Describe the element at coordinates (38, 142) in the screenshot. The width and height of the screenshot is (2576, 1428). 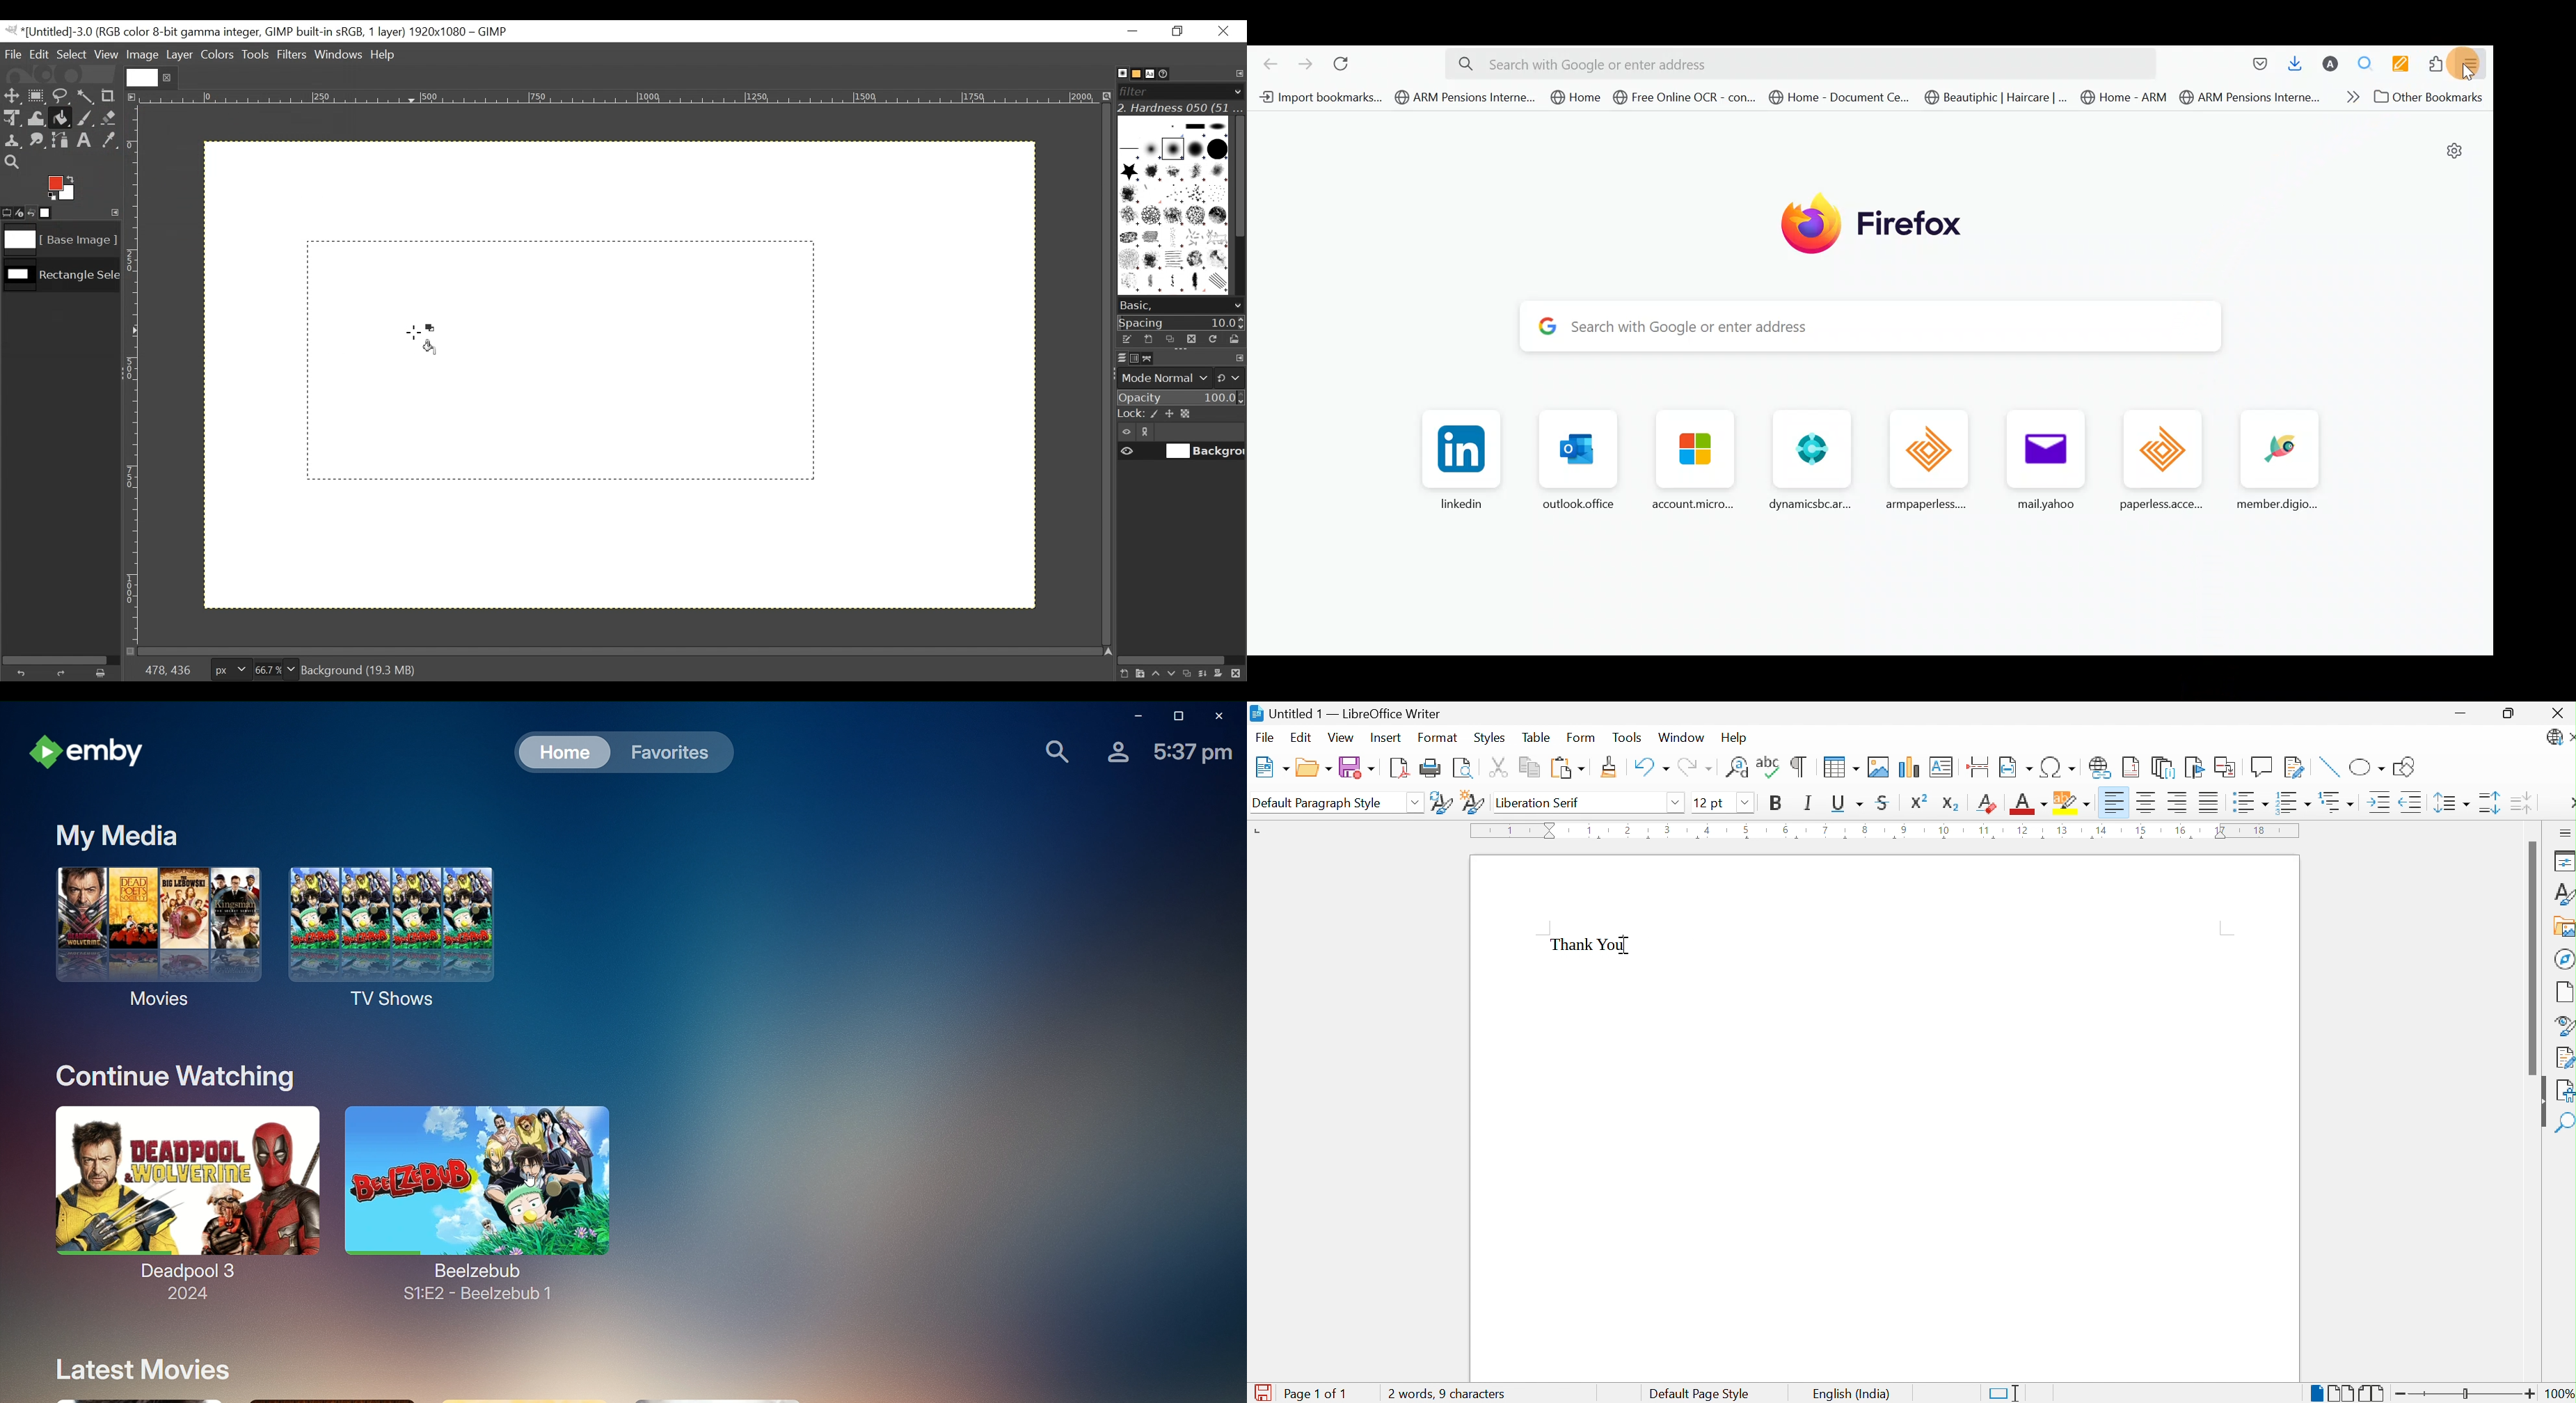
I see `Smudge tool` at that location.